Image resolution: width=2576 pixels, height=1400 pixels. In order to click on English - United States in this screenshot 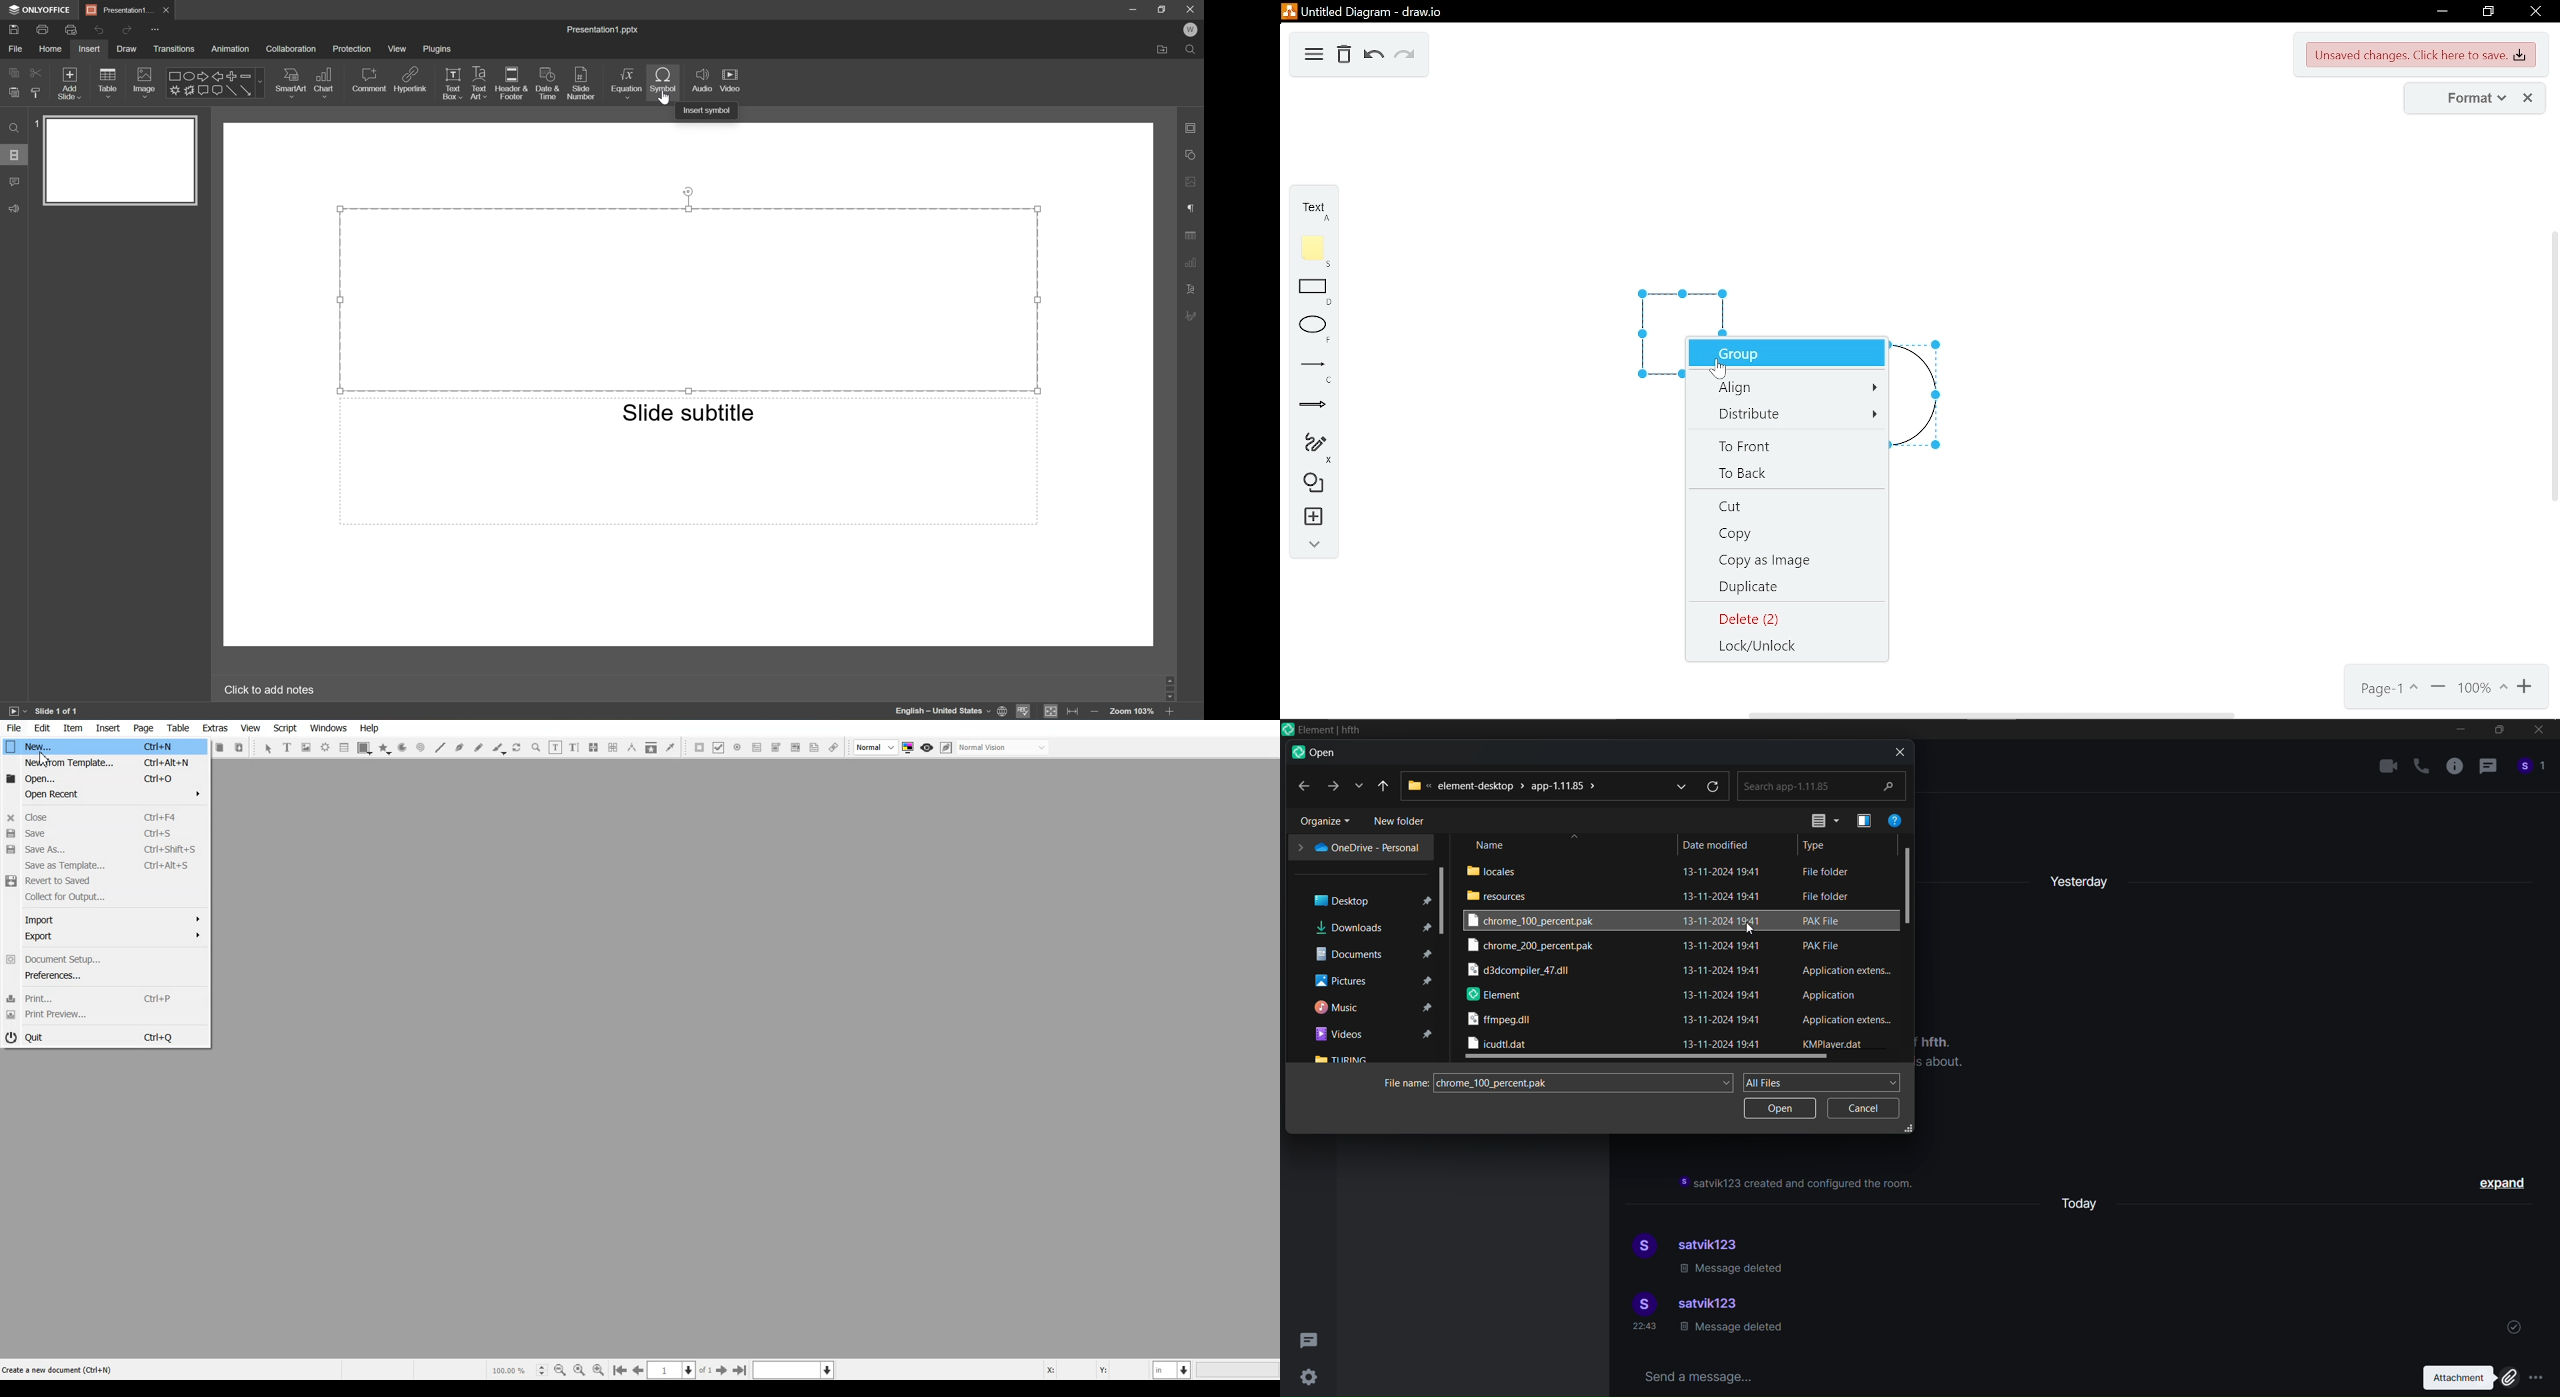, I will do `click(940, 711)`.